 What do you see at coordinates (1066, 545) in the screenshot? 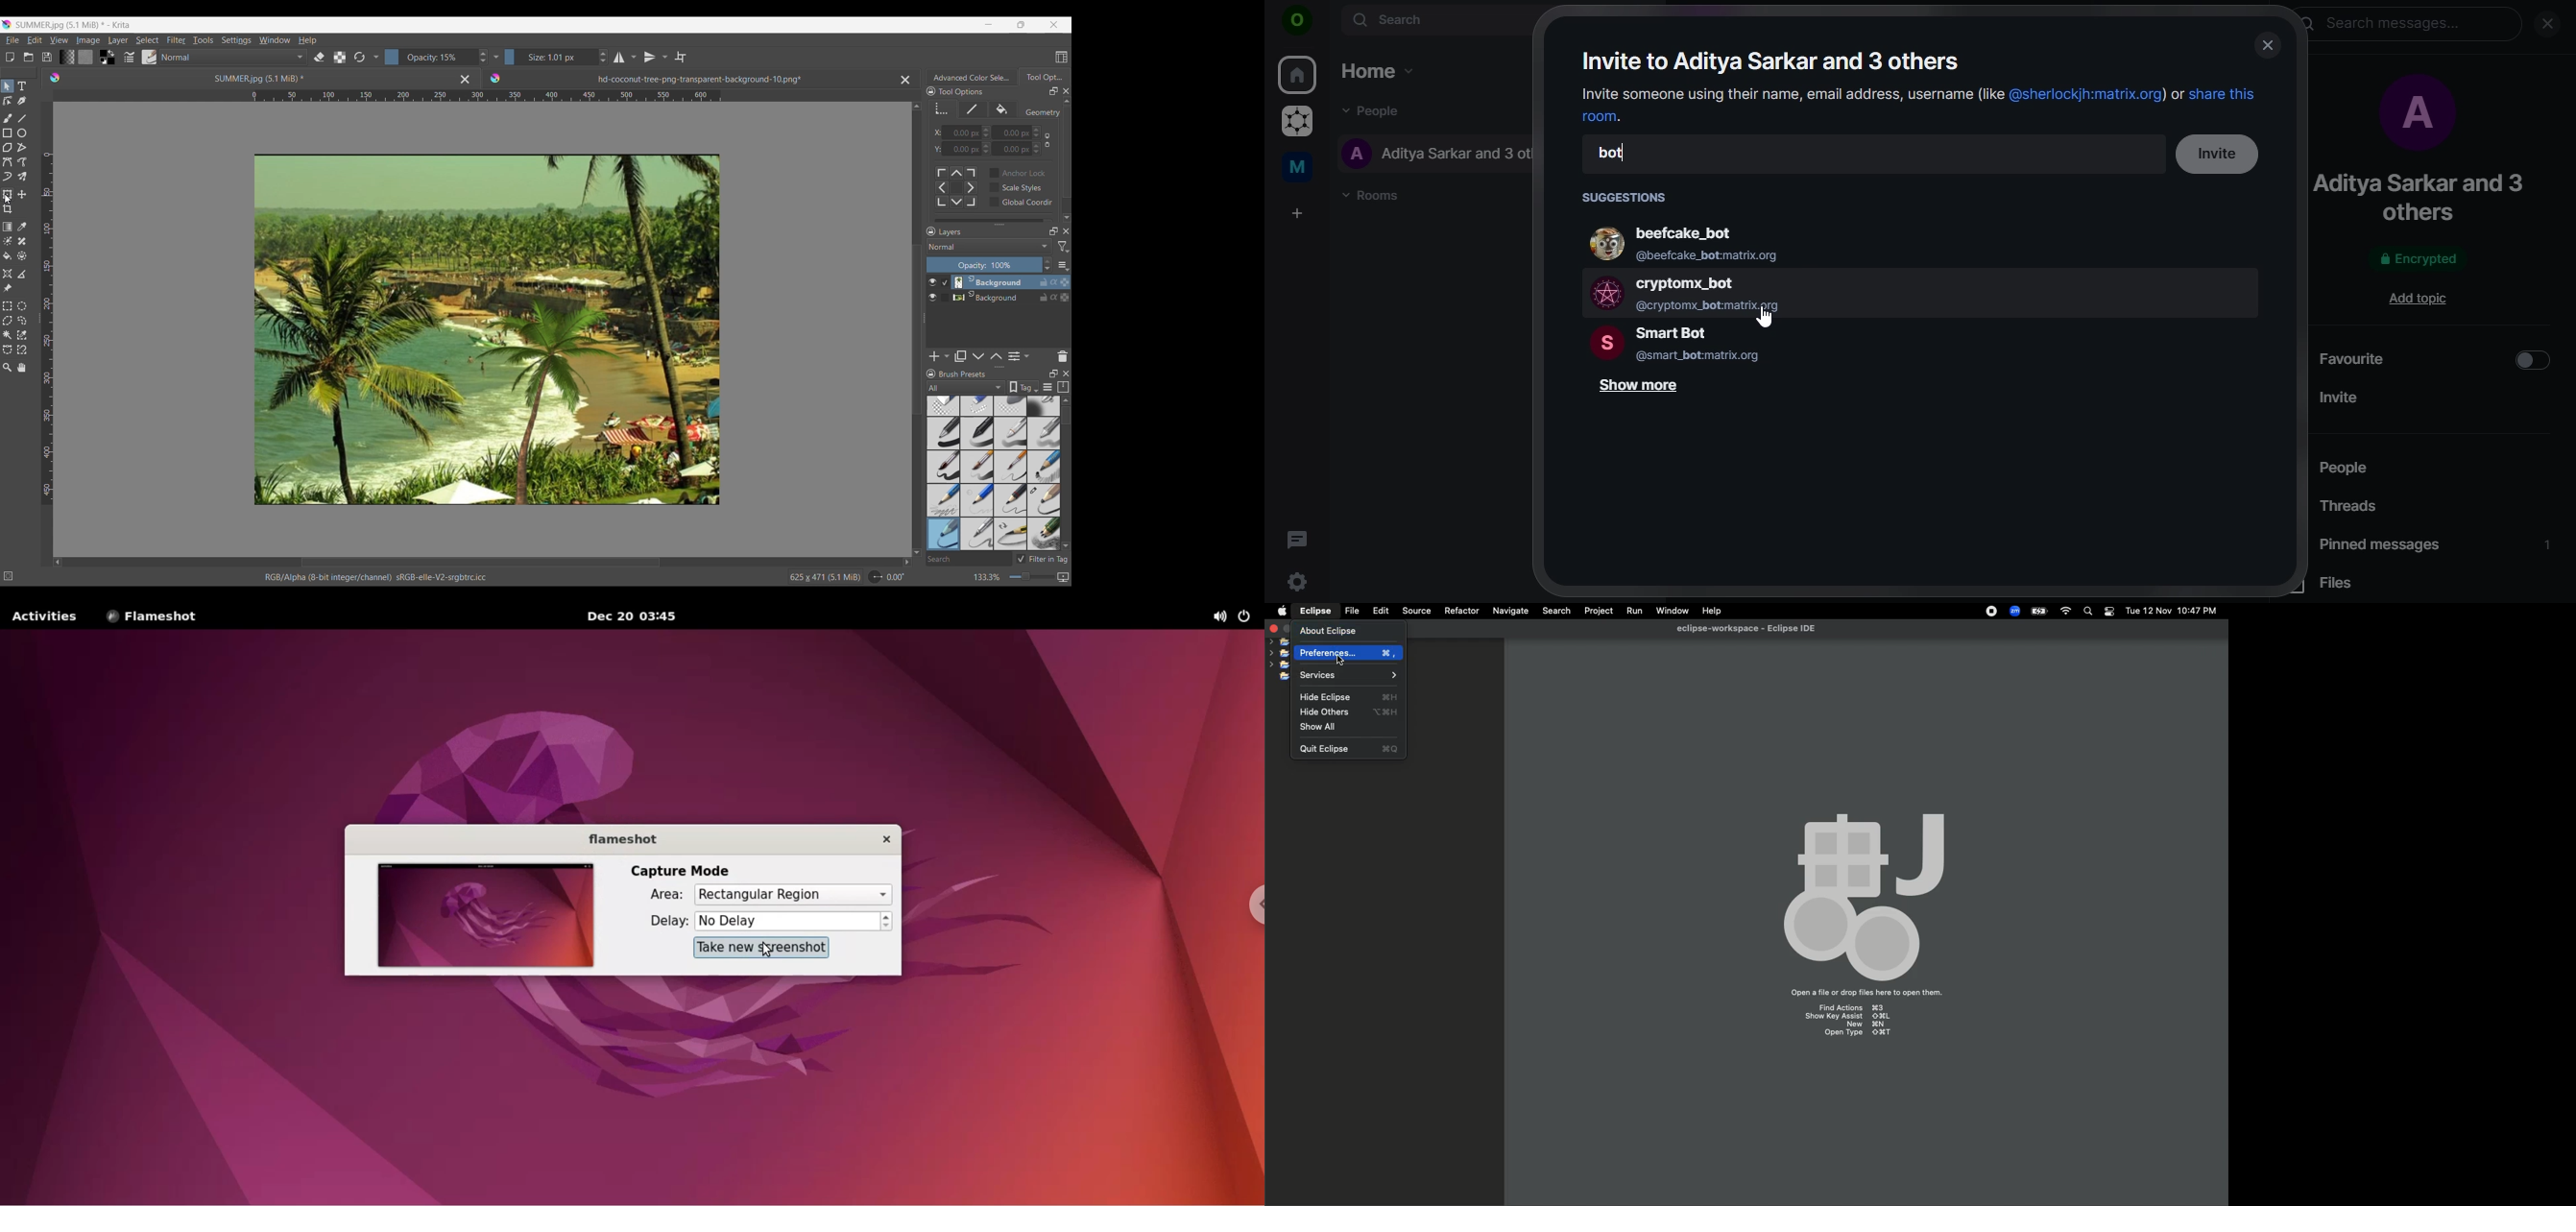
I see `Quick vertical slide to the bottom` at bounding box center [1066, 545].